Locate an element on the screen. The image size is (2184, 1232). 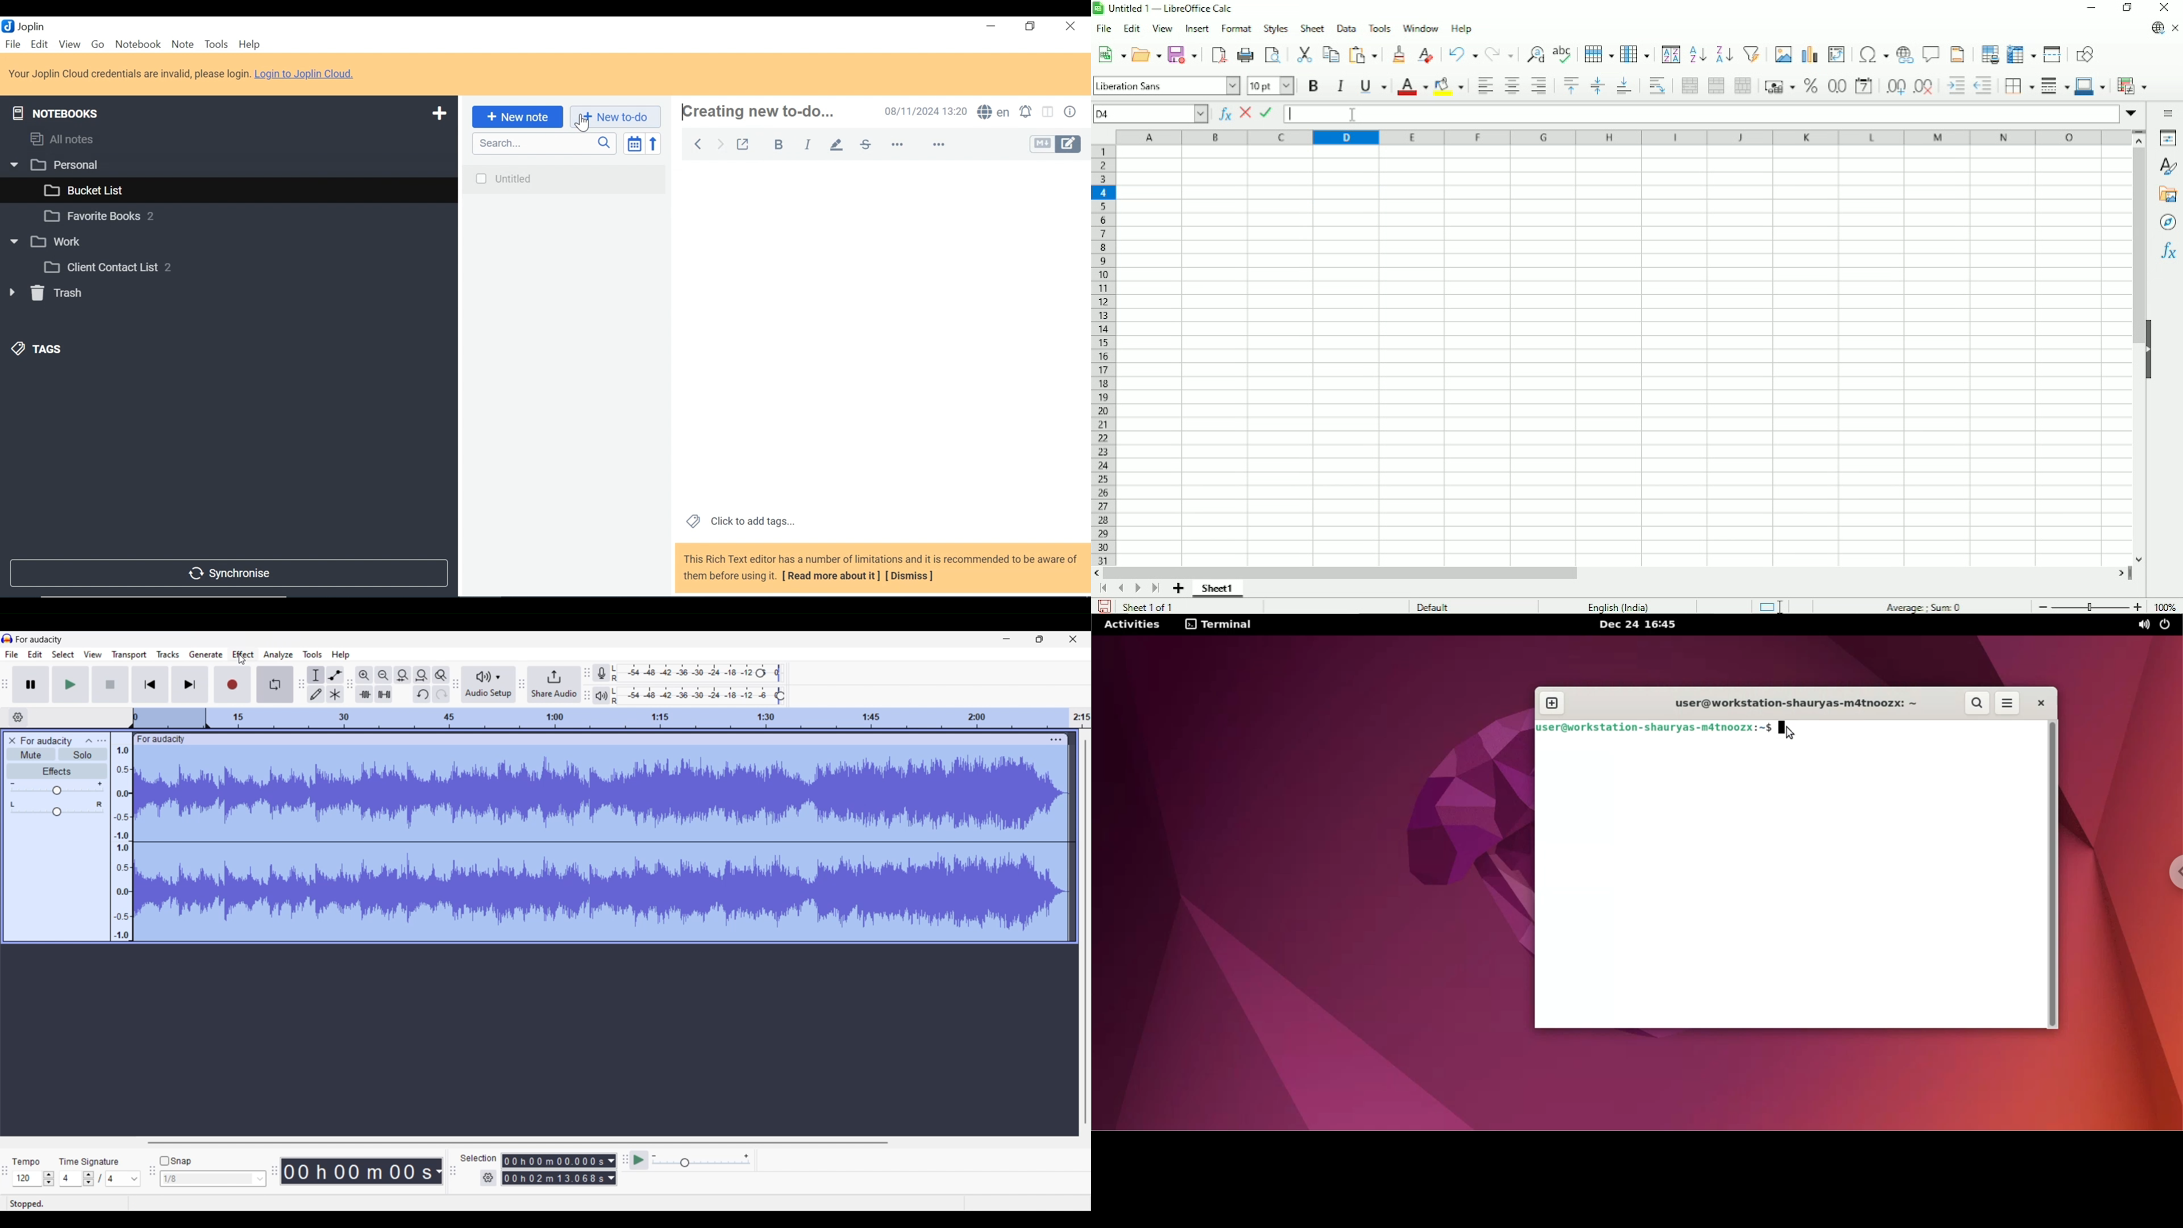
Align center is located at coordinates (1512, 85).